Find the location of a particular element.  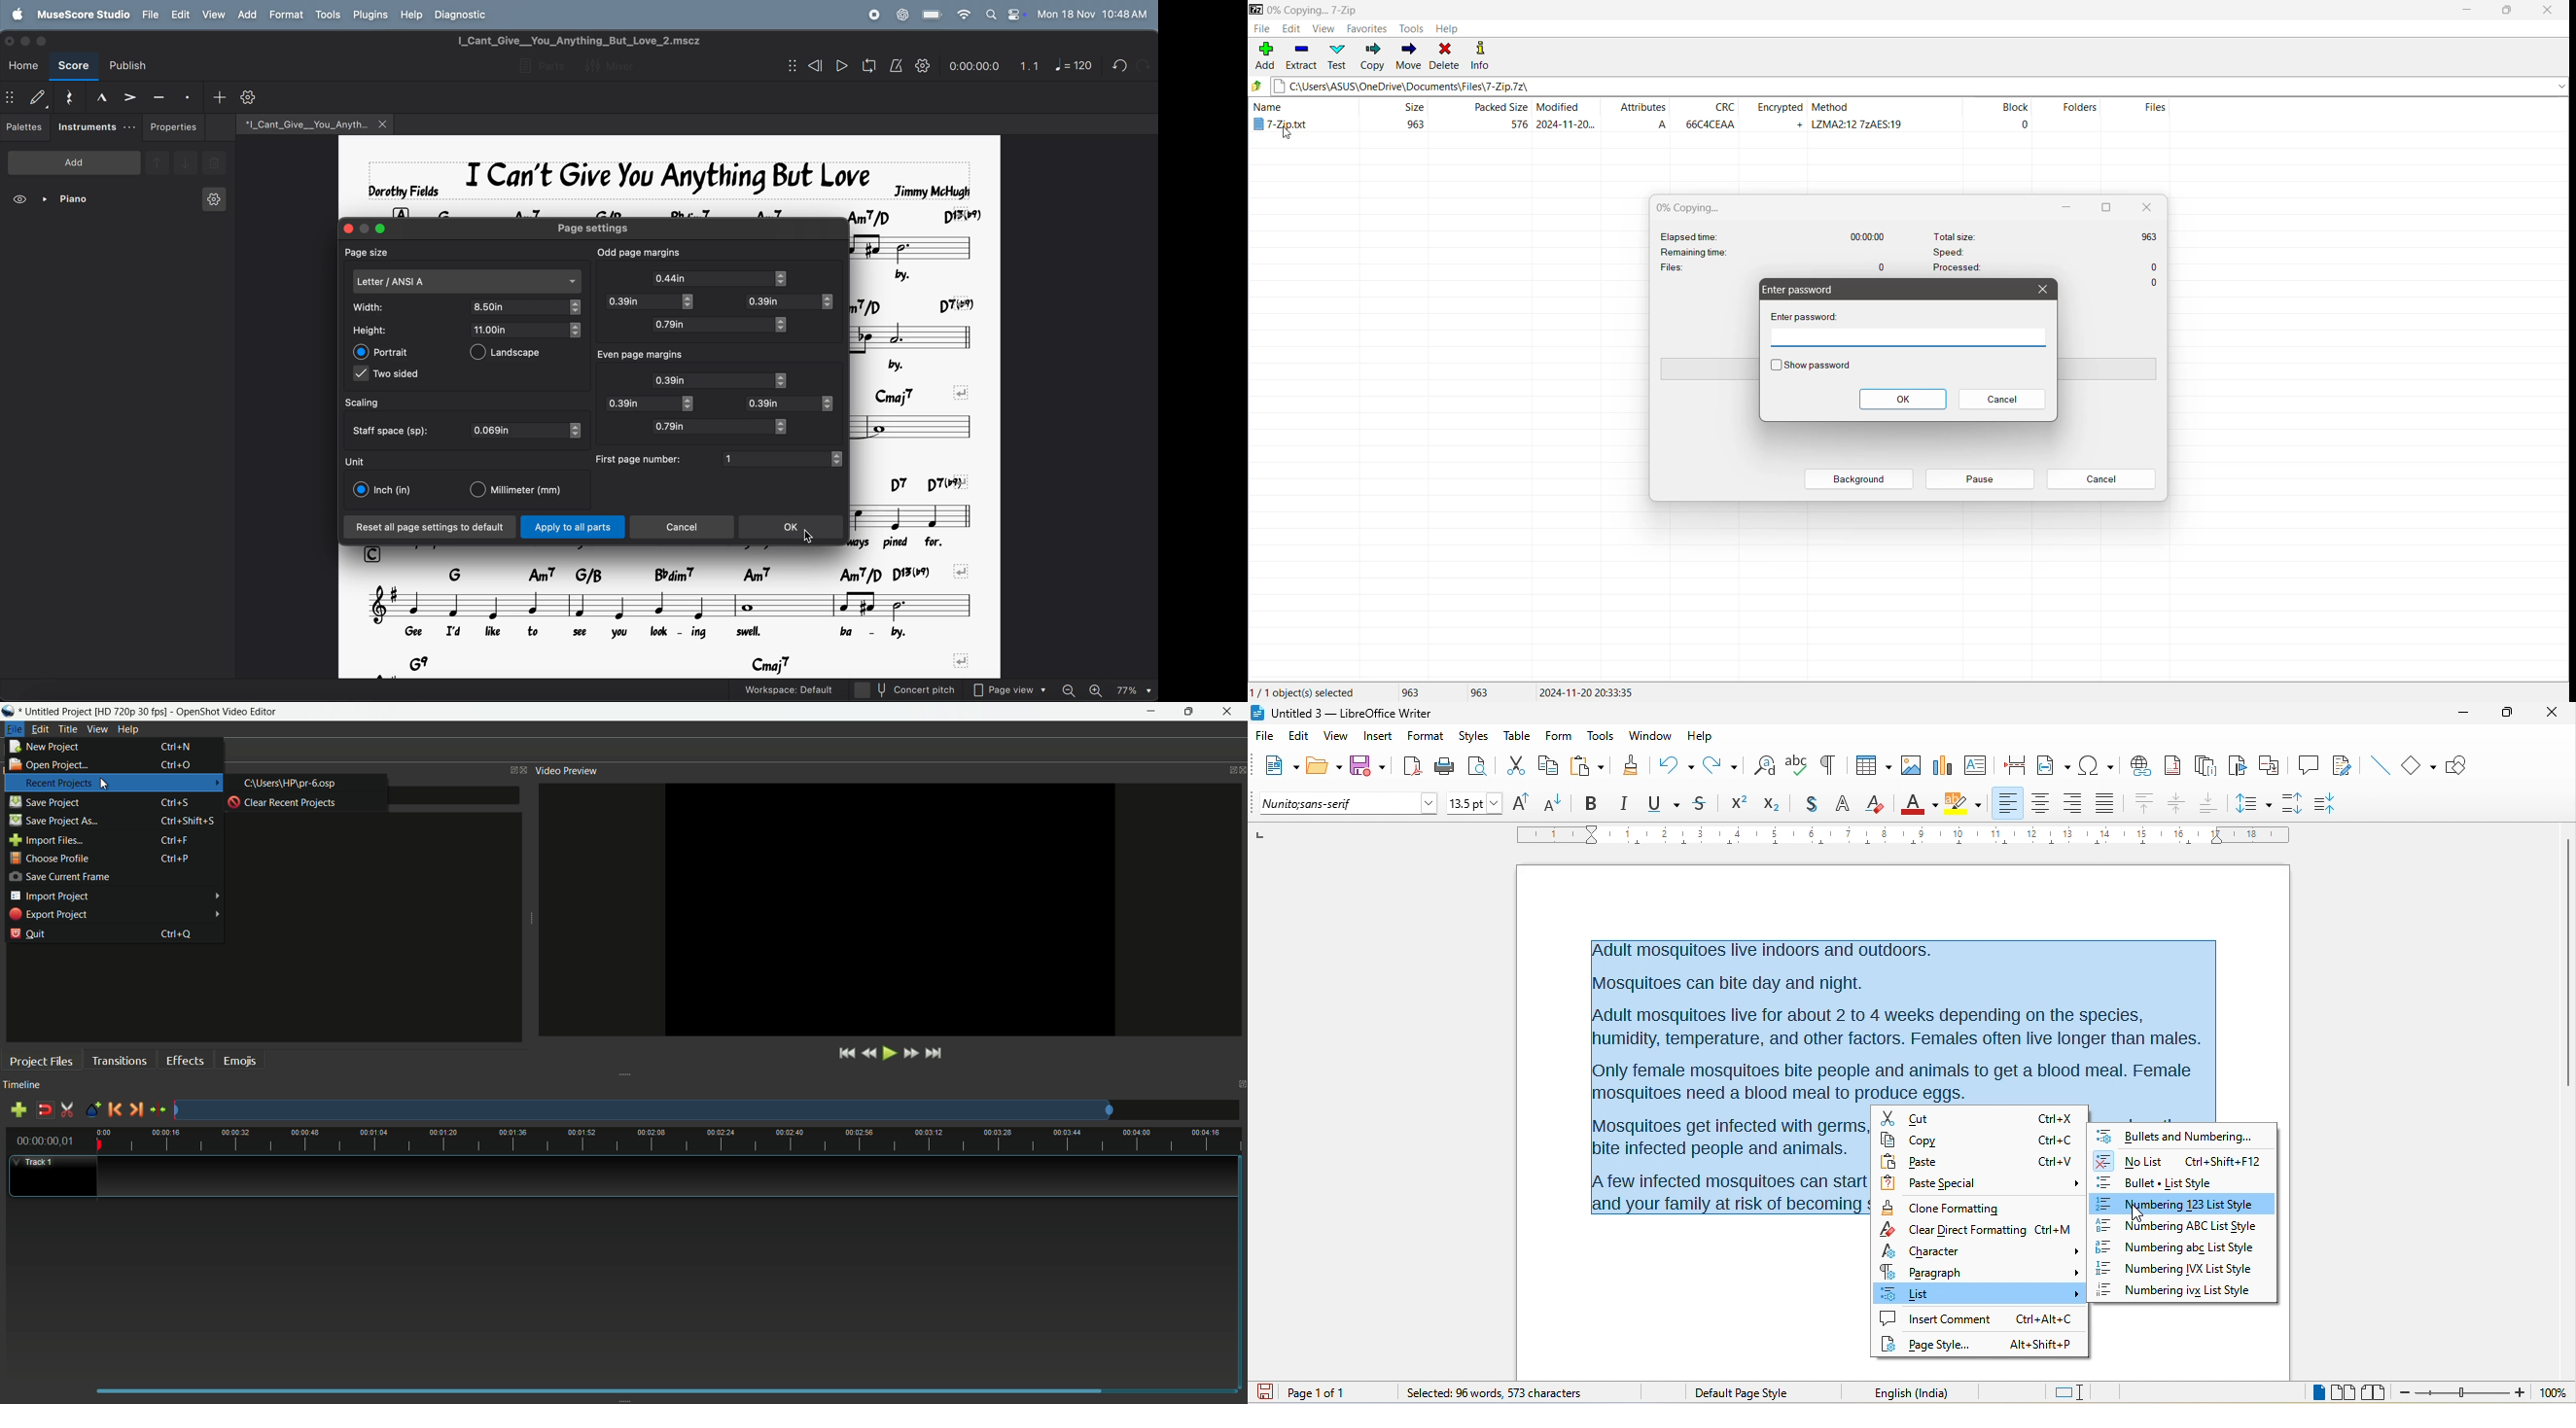

enable razor is located at coordinates (67, 1110).